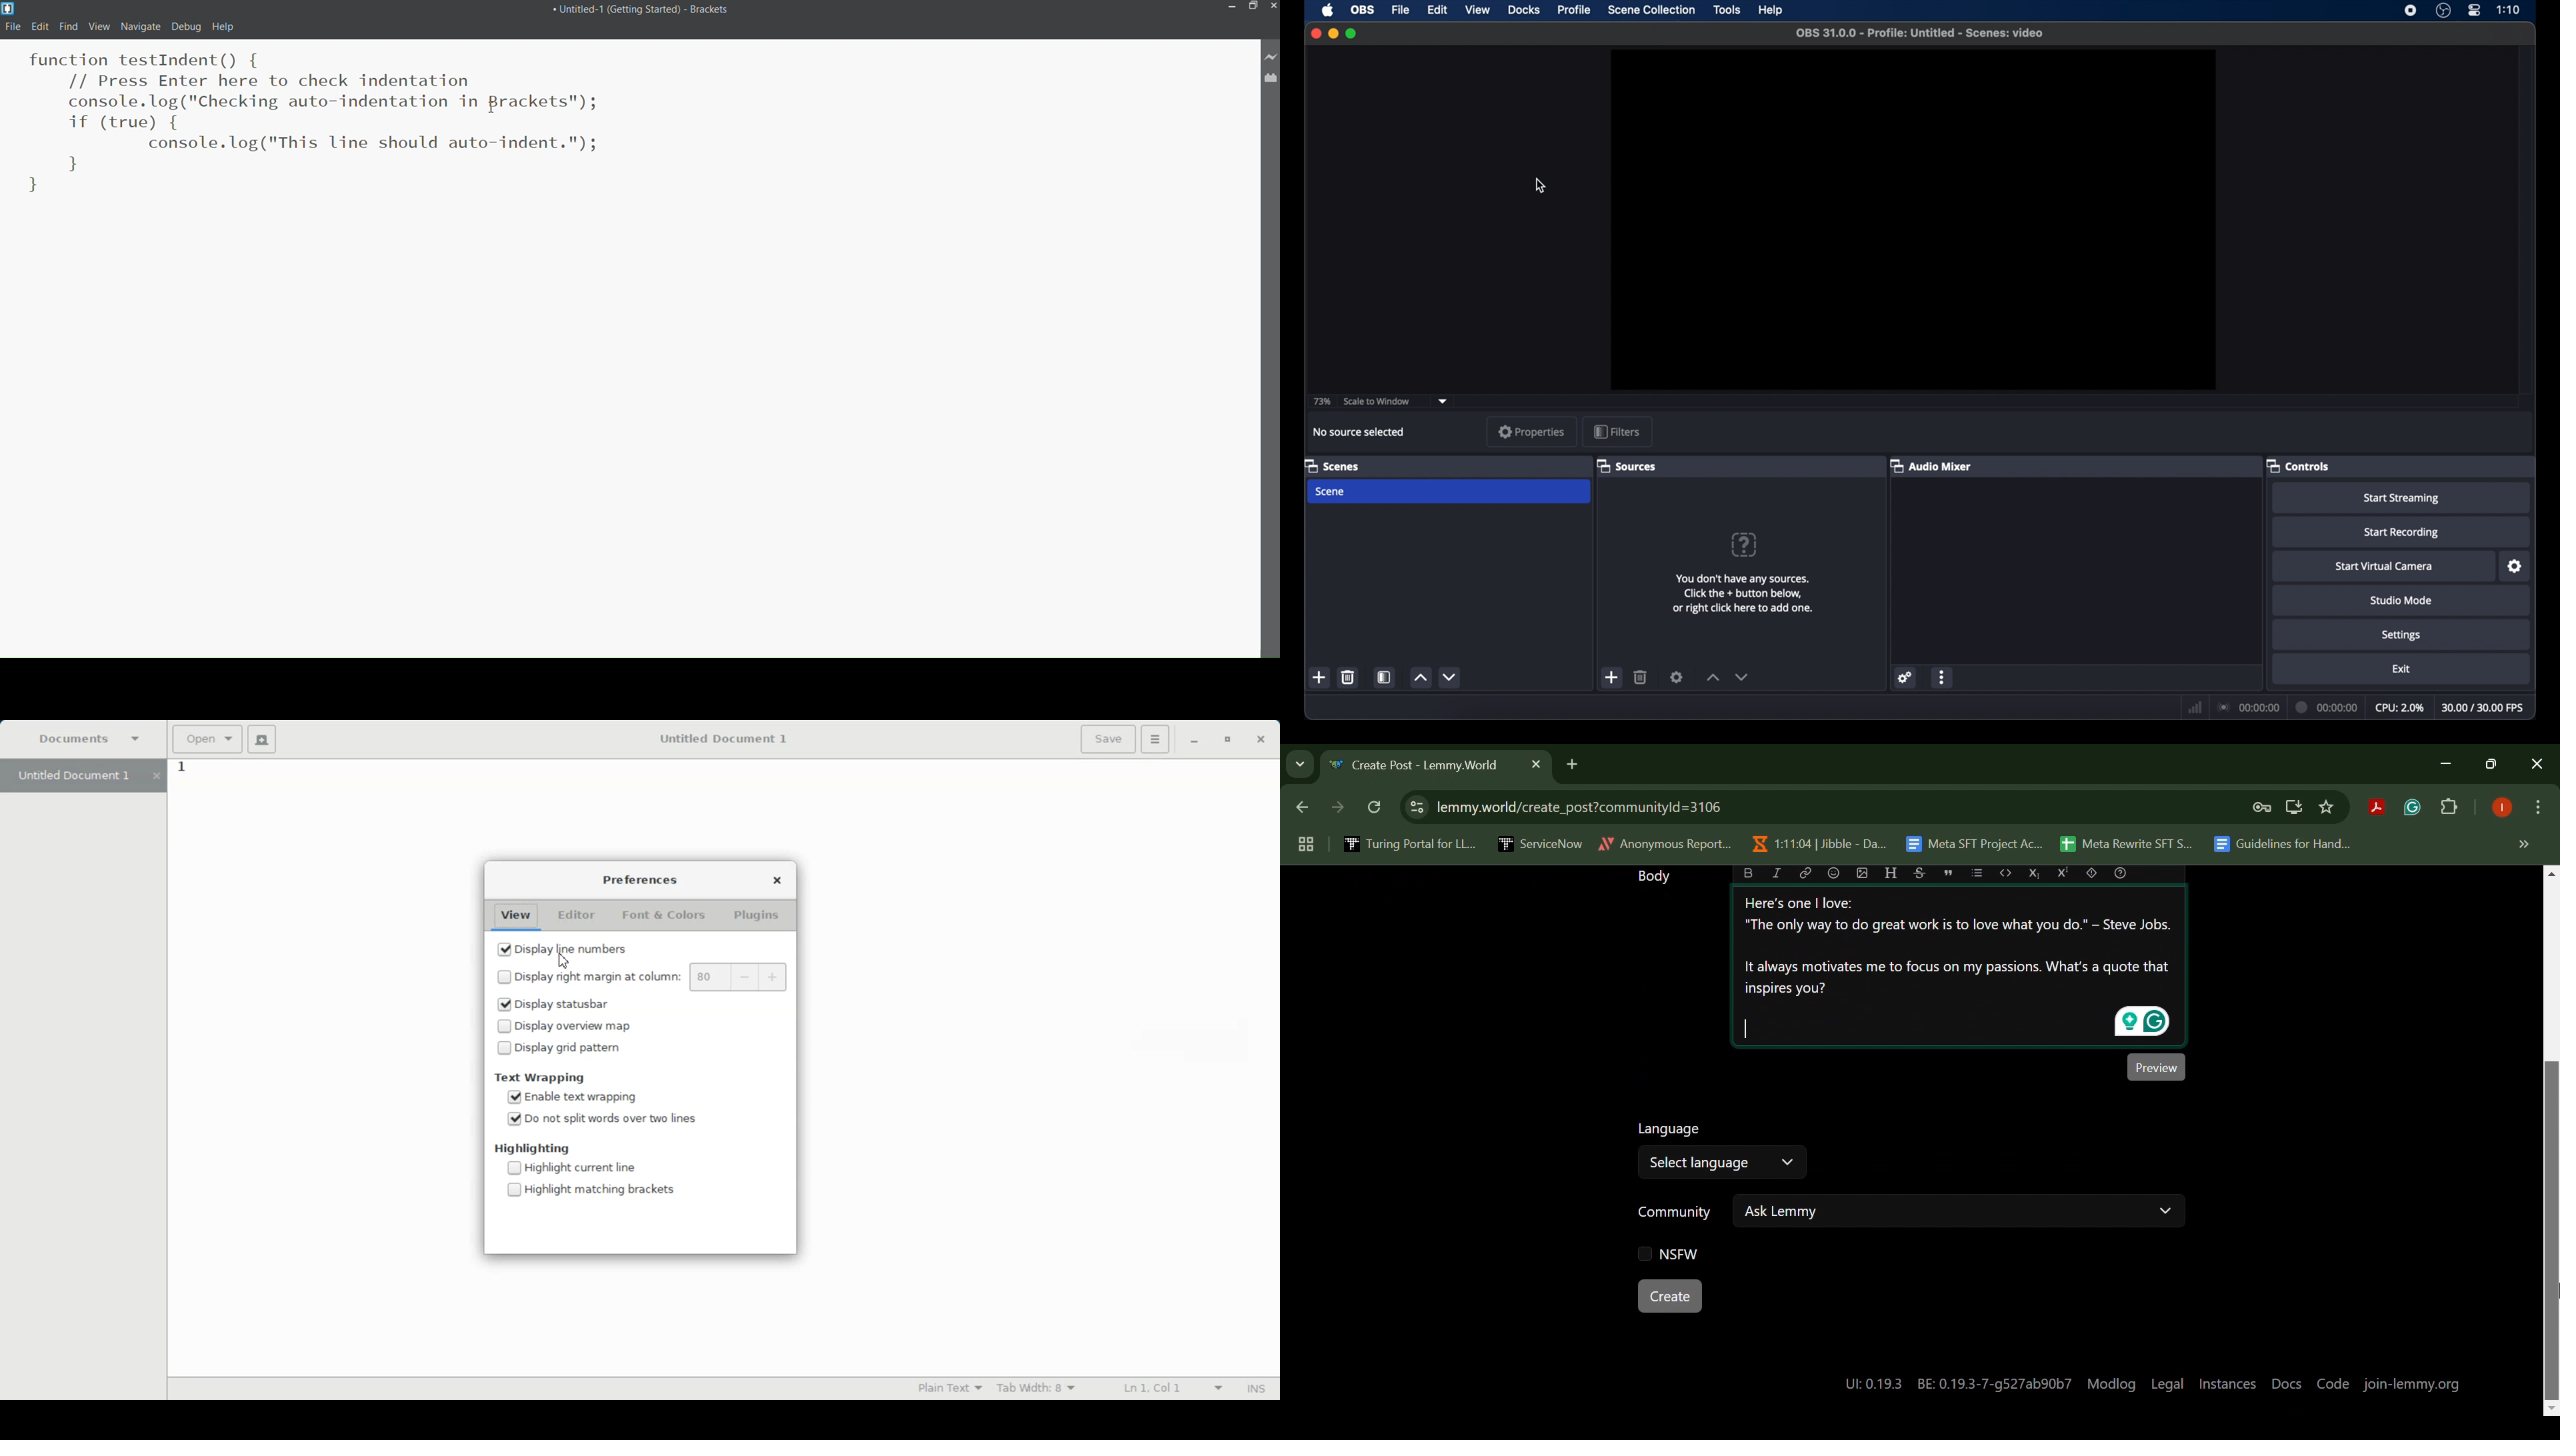  What do you see at coordinates (1331, 492) in the screenshot?
I see `scene` at bounding box center [1331, 492].